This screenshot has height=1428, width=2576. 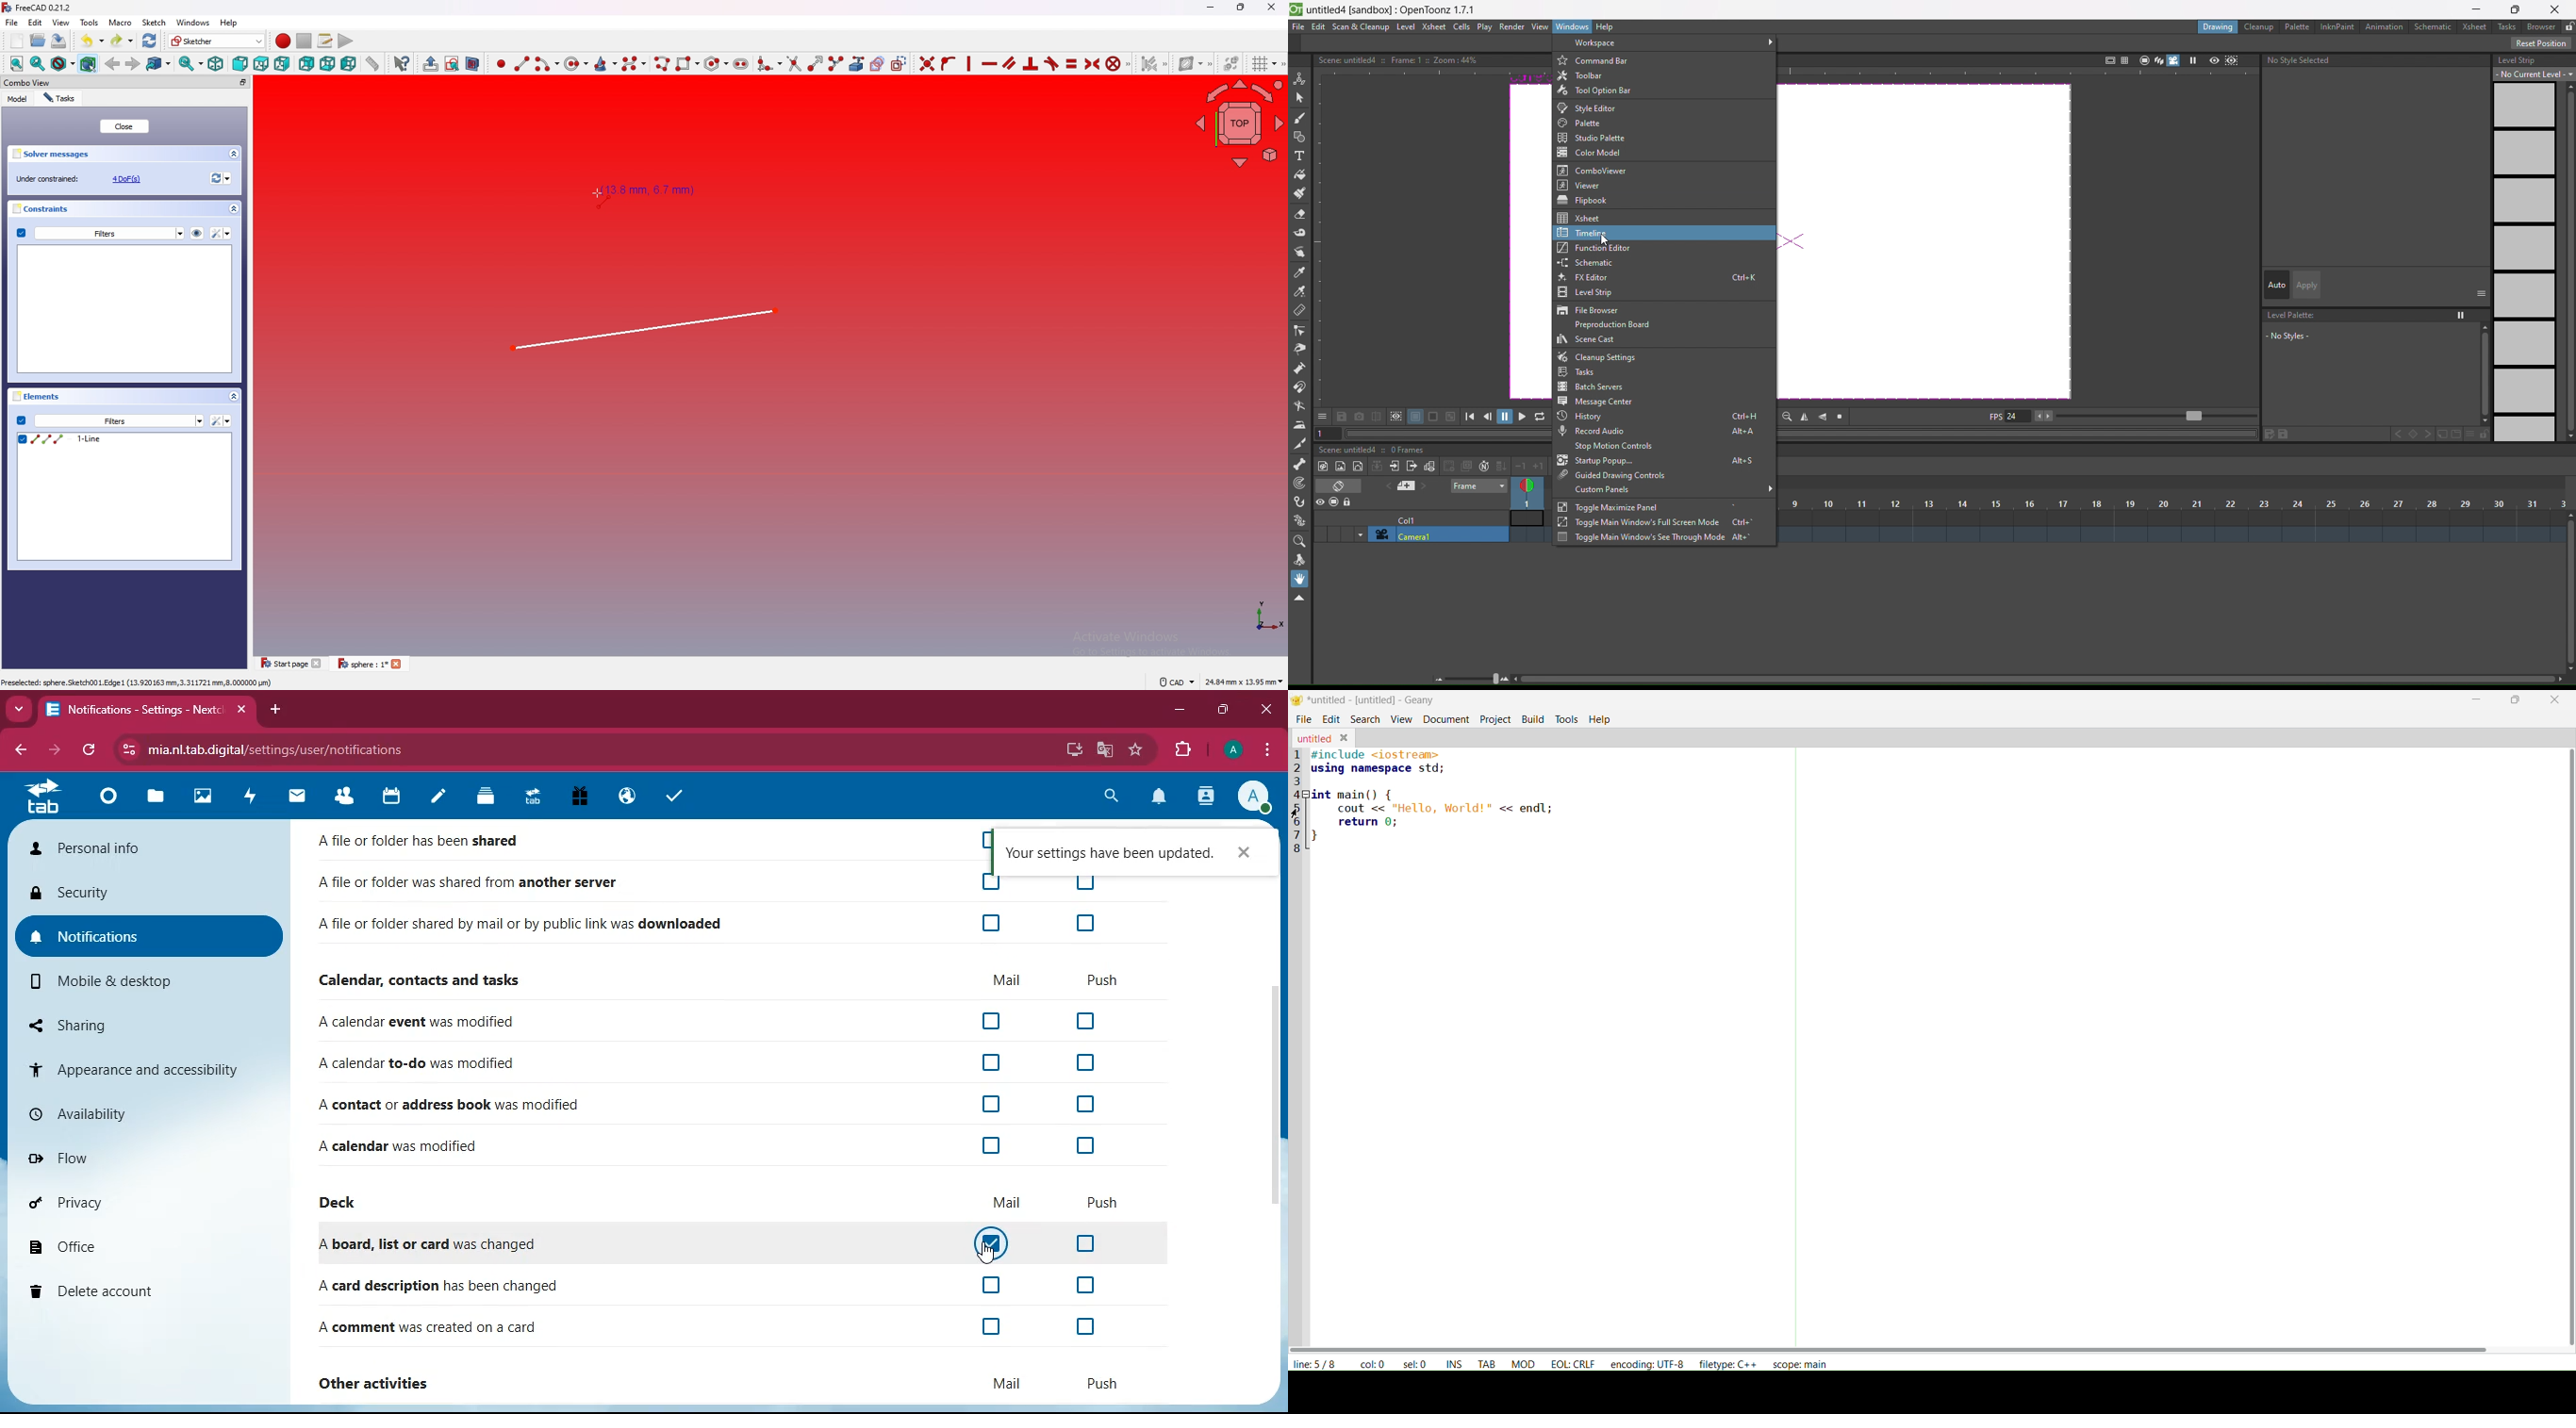 I want to click on A card description has been changed, so click(x=437, y=1284).